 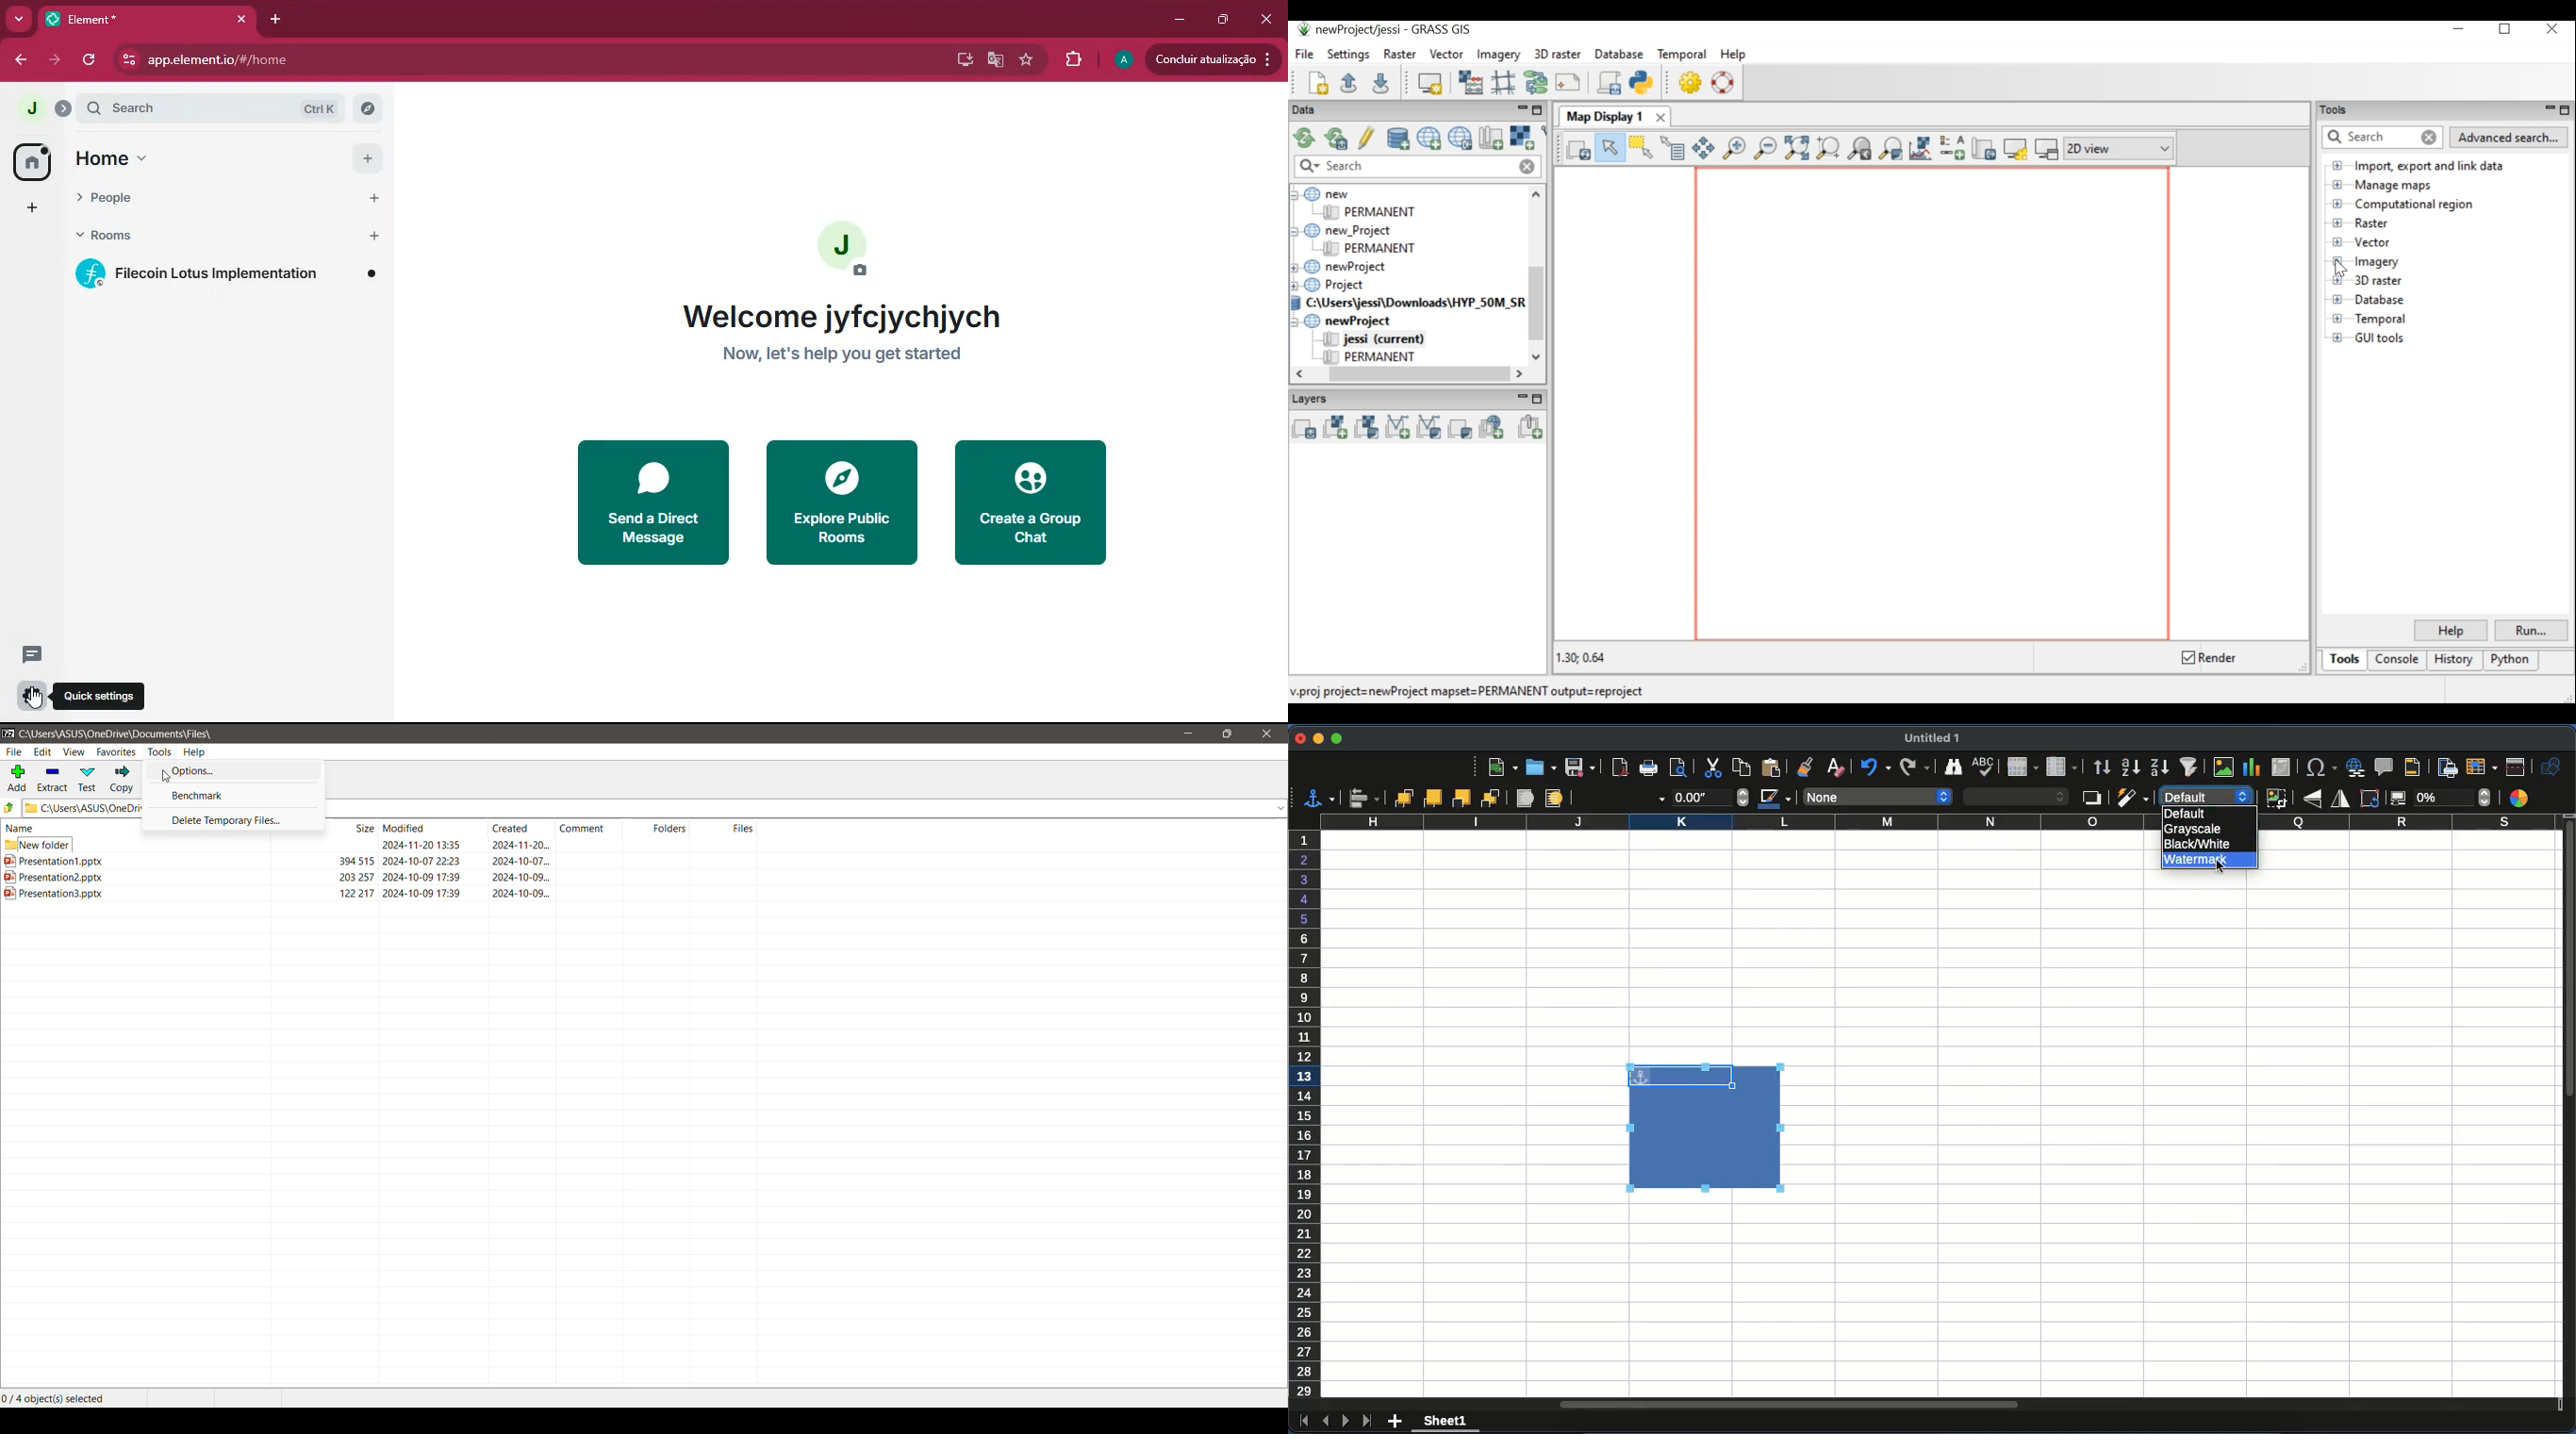 What do you see at coordinates (2255, 768) in the screenshot?
I see `chart` at bounding box center [2255, 768].